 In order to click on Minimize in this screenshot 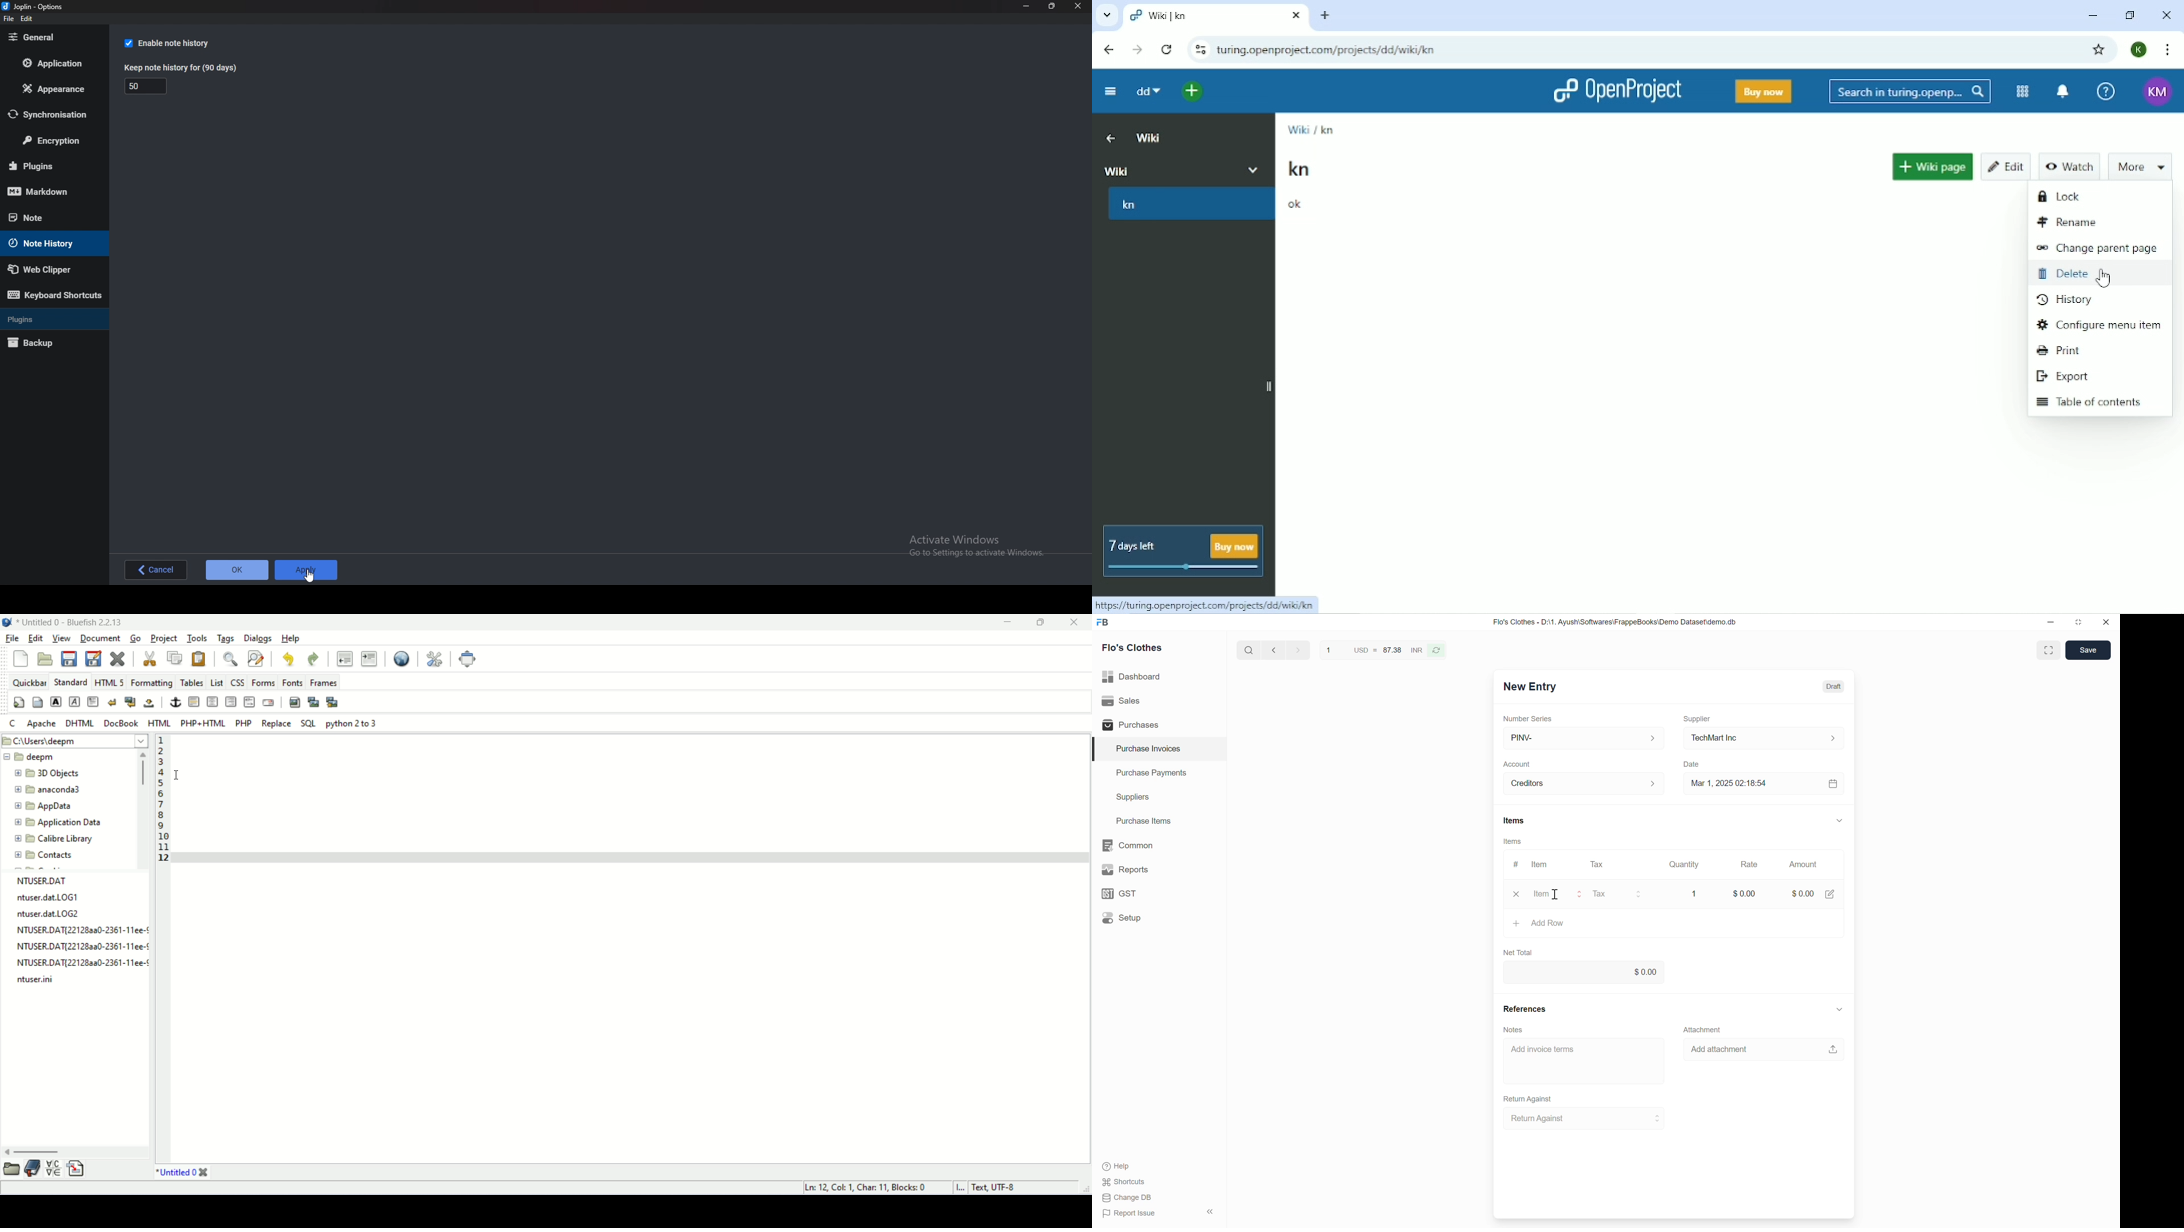, I will do `click(1025, 7)`.